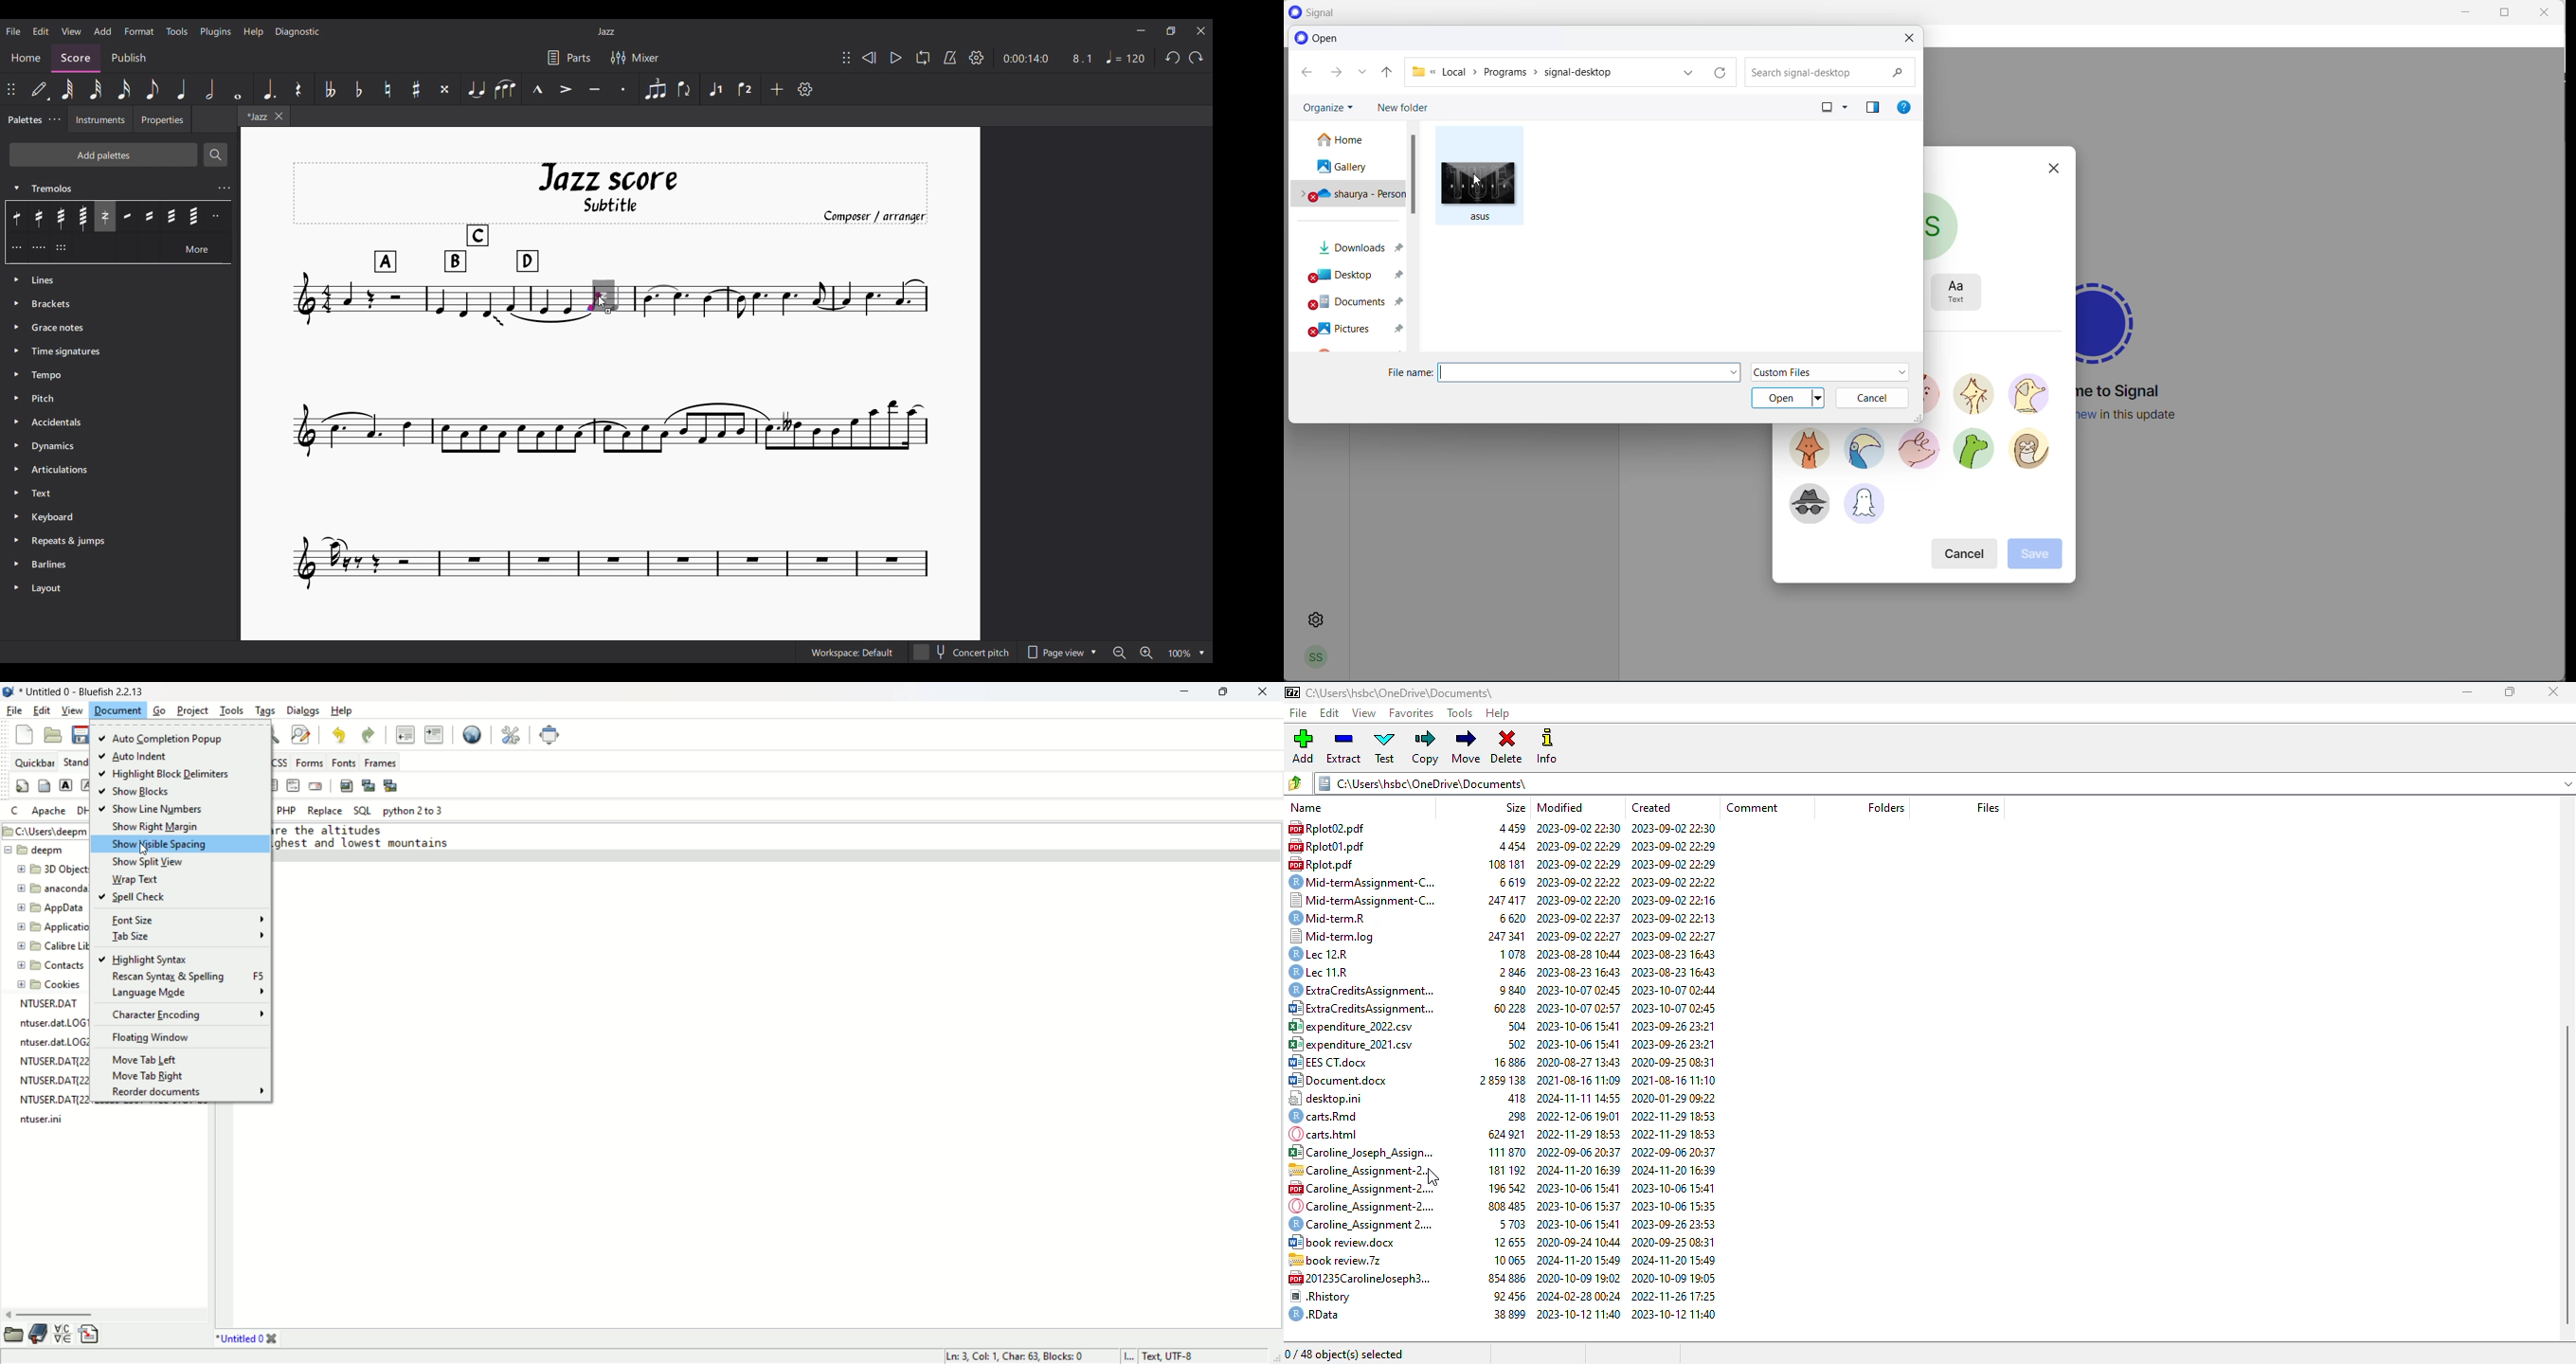 Image resolution: width=2576 pixels, height=1372 pixels. What do you see at coordinates (1480, 179) in the screenshot?
I see `cursor` at bounding box center [1480, 179].